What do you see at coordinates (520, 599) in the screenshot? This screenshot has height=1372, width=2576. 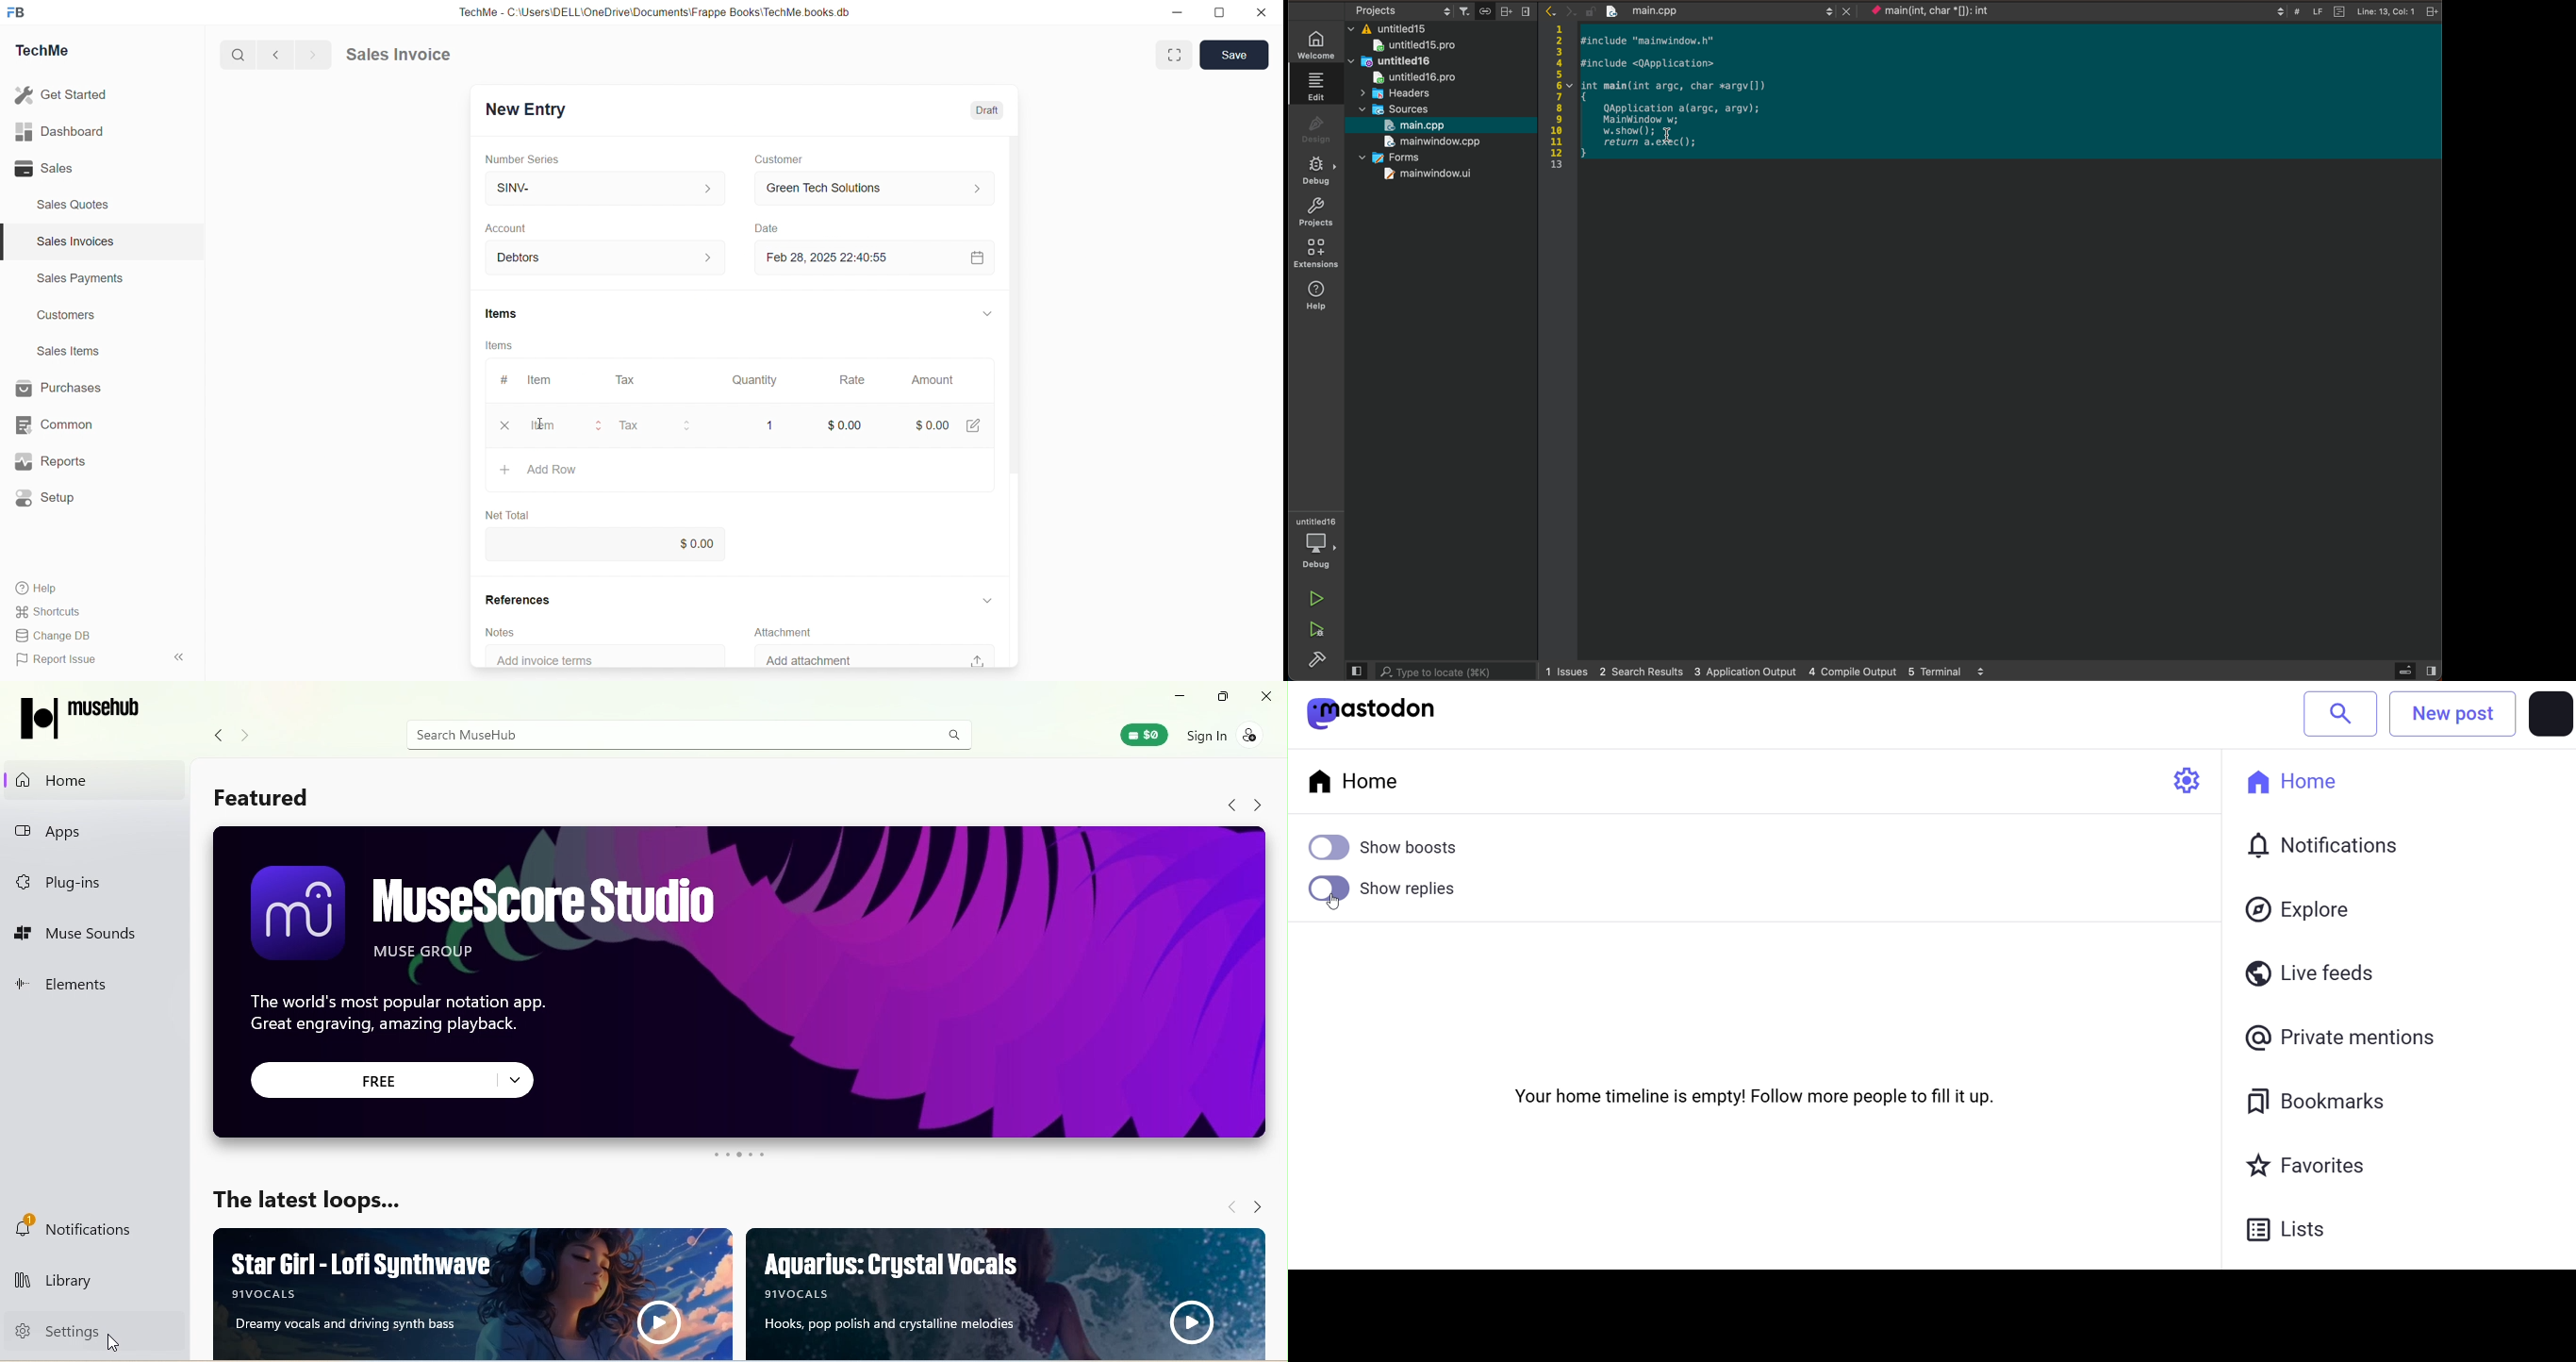 I see `References` at bounding box center [520, 599].